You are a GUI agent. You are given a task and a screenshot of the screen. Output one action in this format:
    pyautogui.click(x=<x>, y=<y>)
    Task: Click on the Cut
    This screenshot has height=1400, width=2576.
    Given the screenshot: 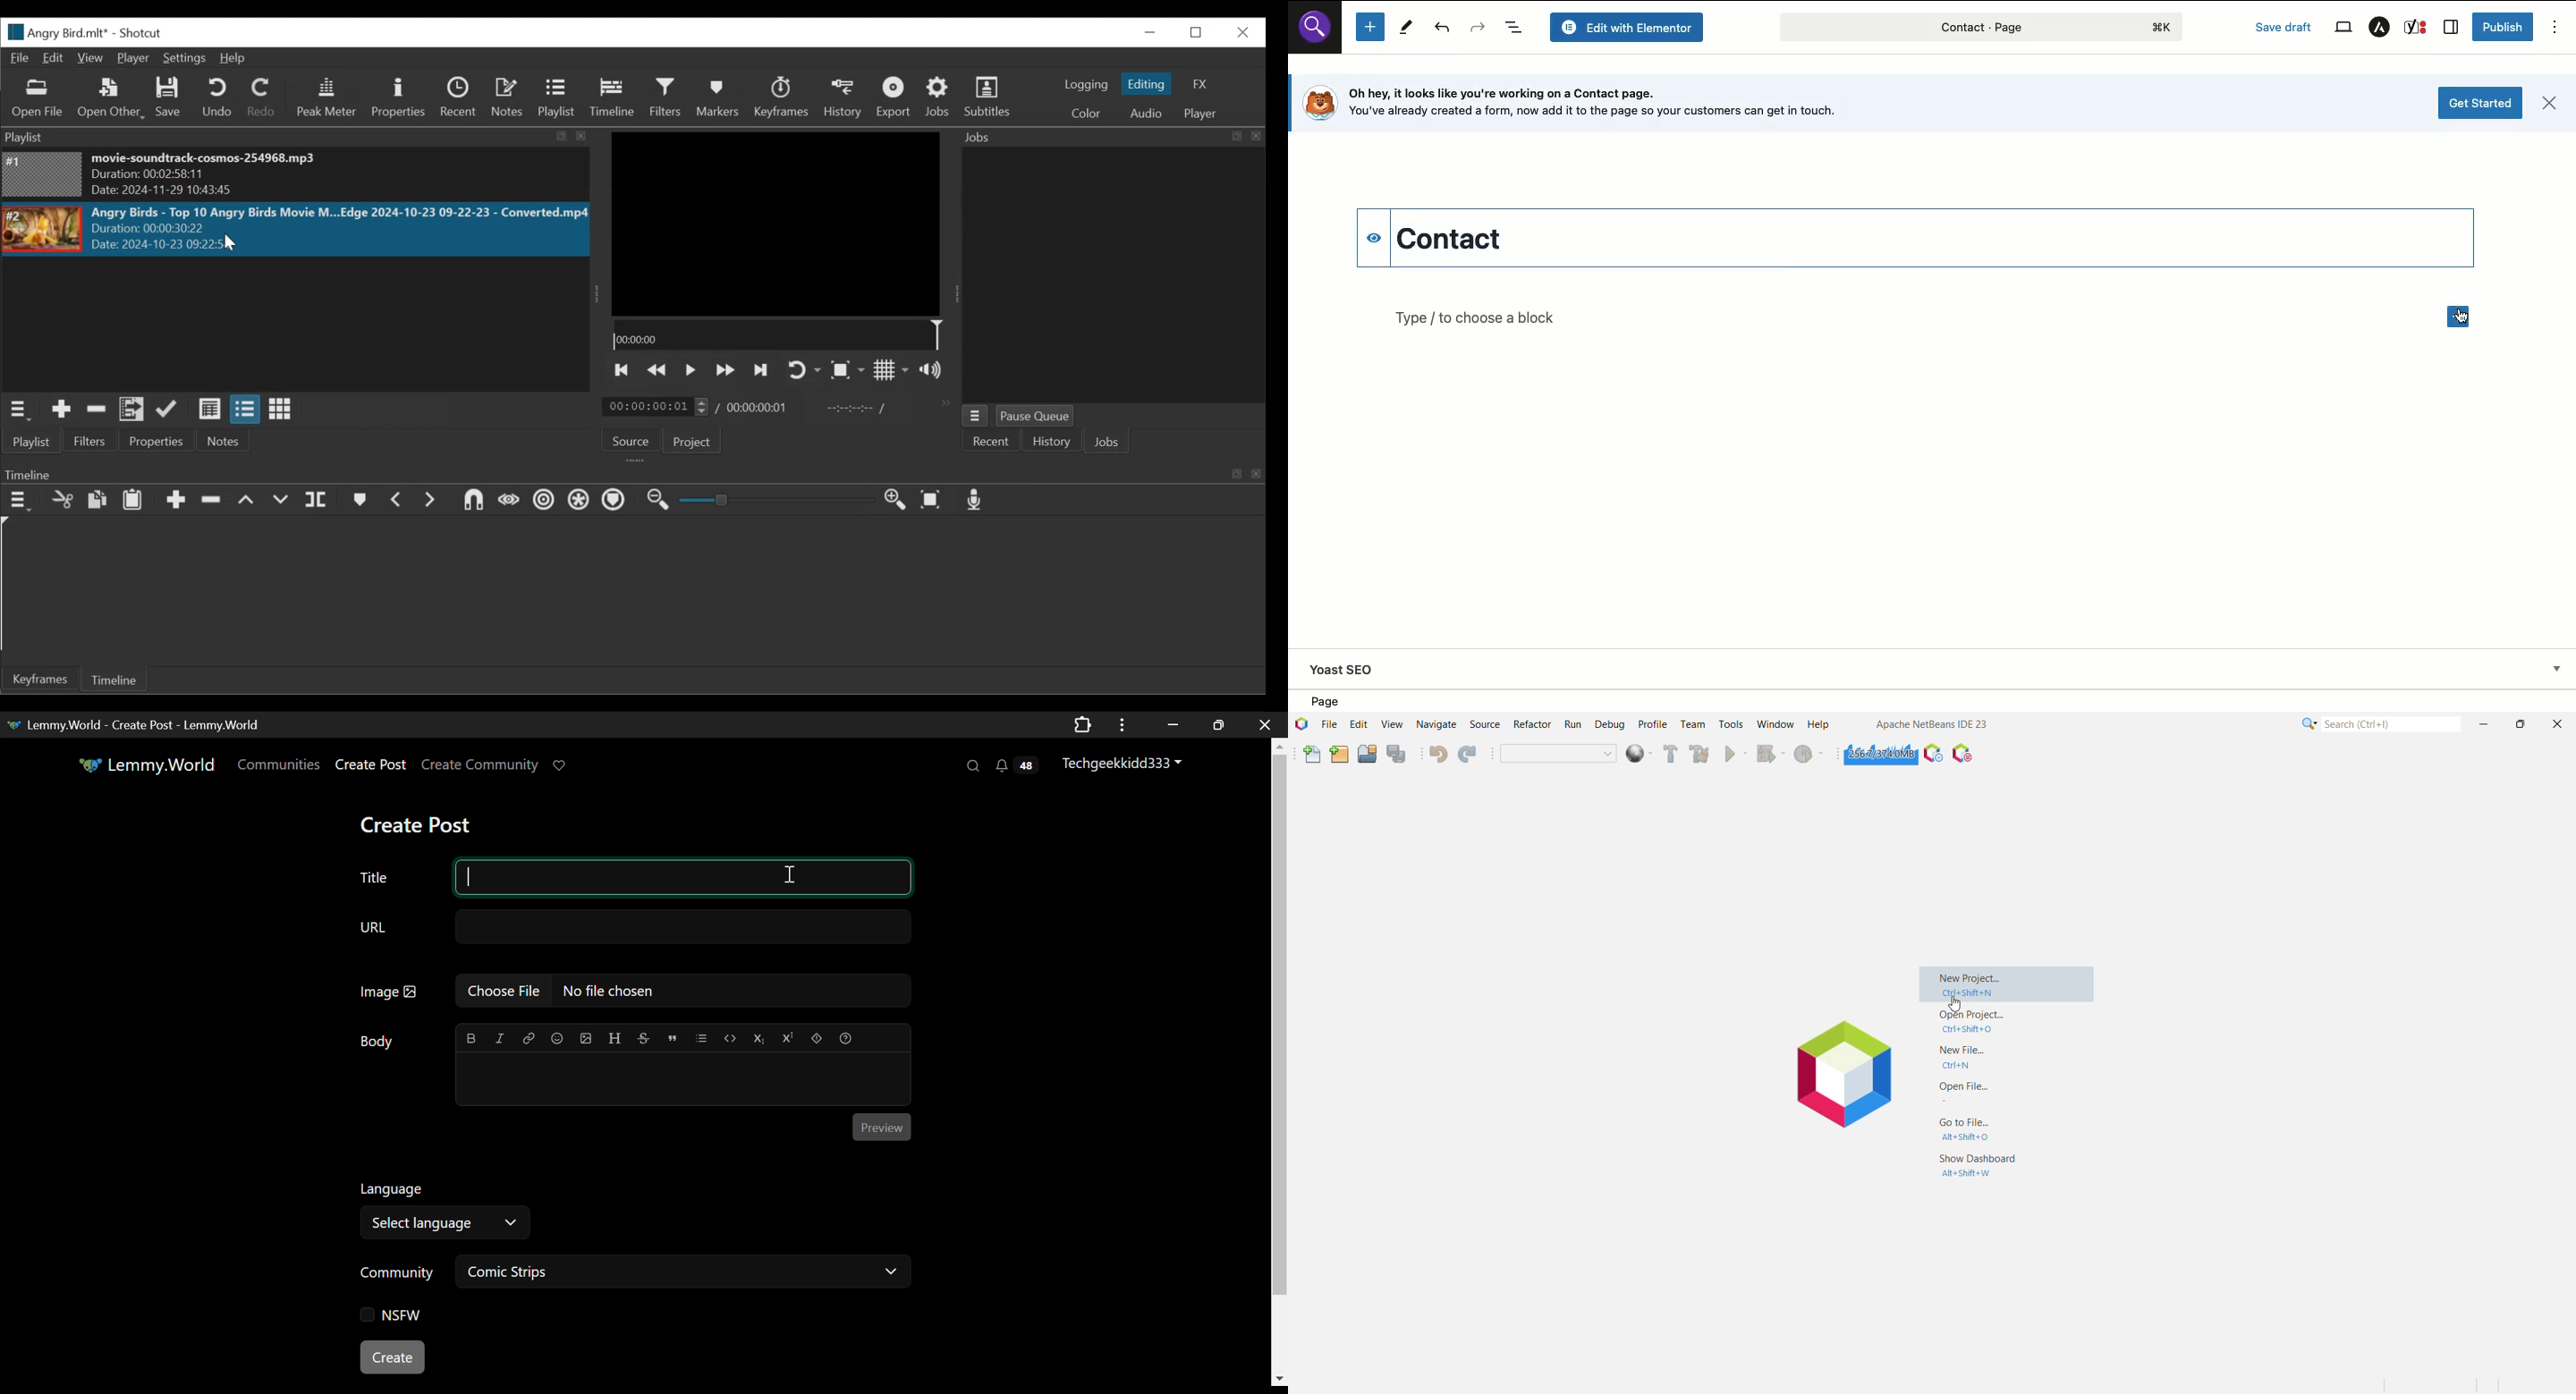 What is the action you would take?
    pyautogui.click(x=62, y=500)
    